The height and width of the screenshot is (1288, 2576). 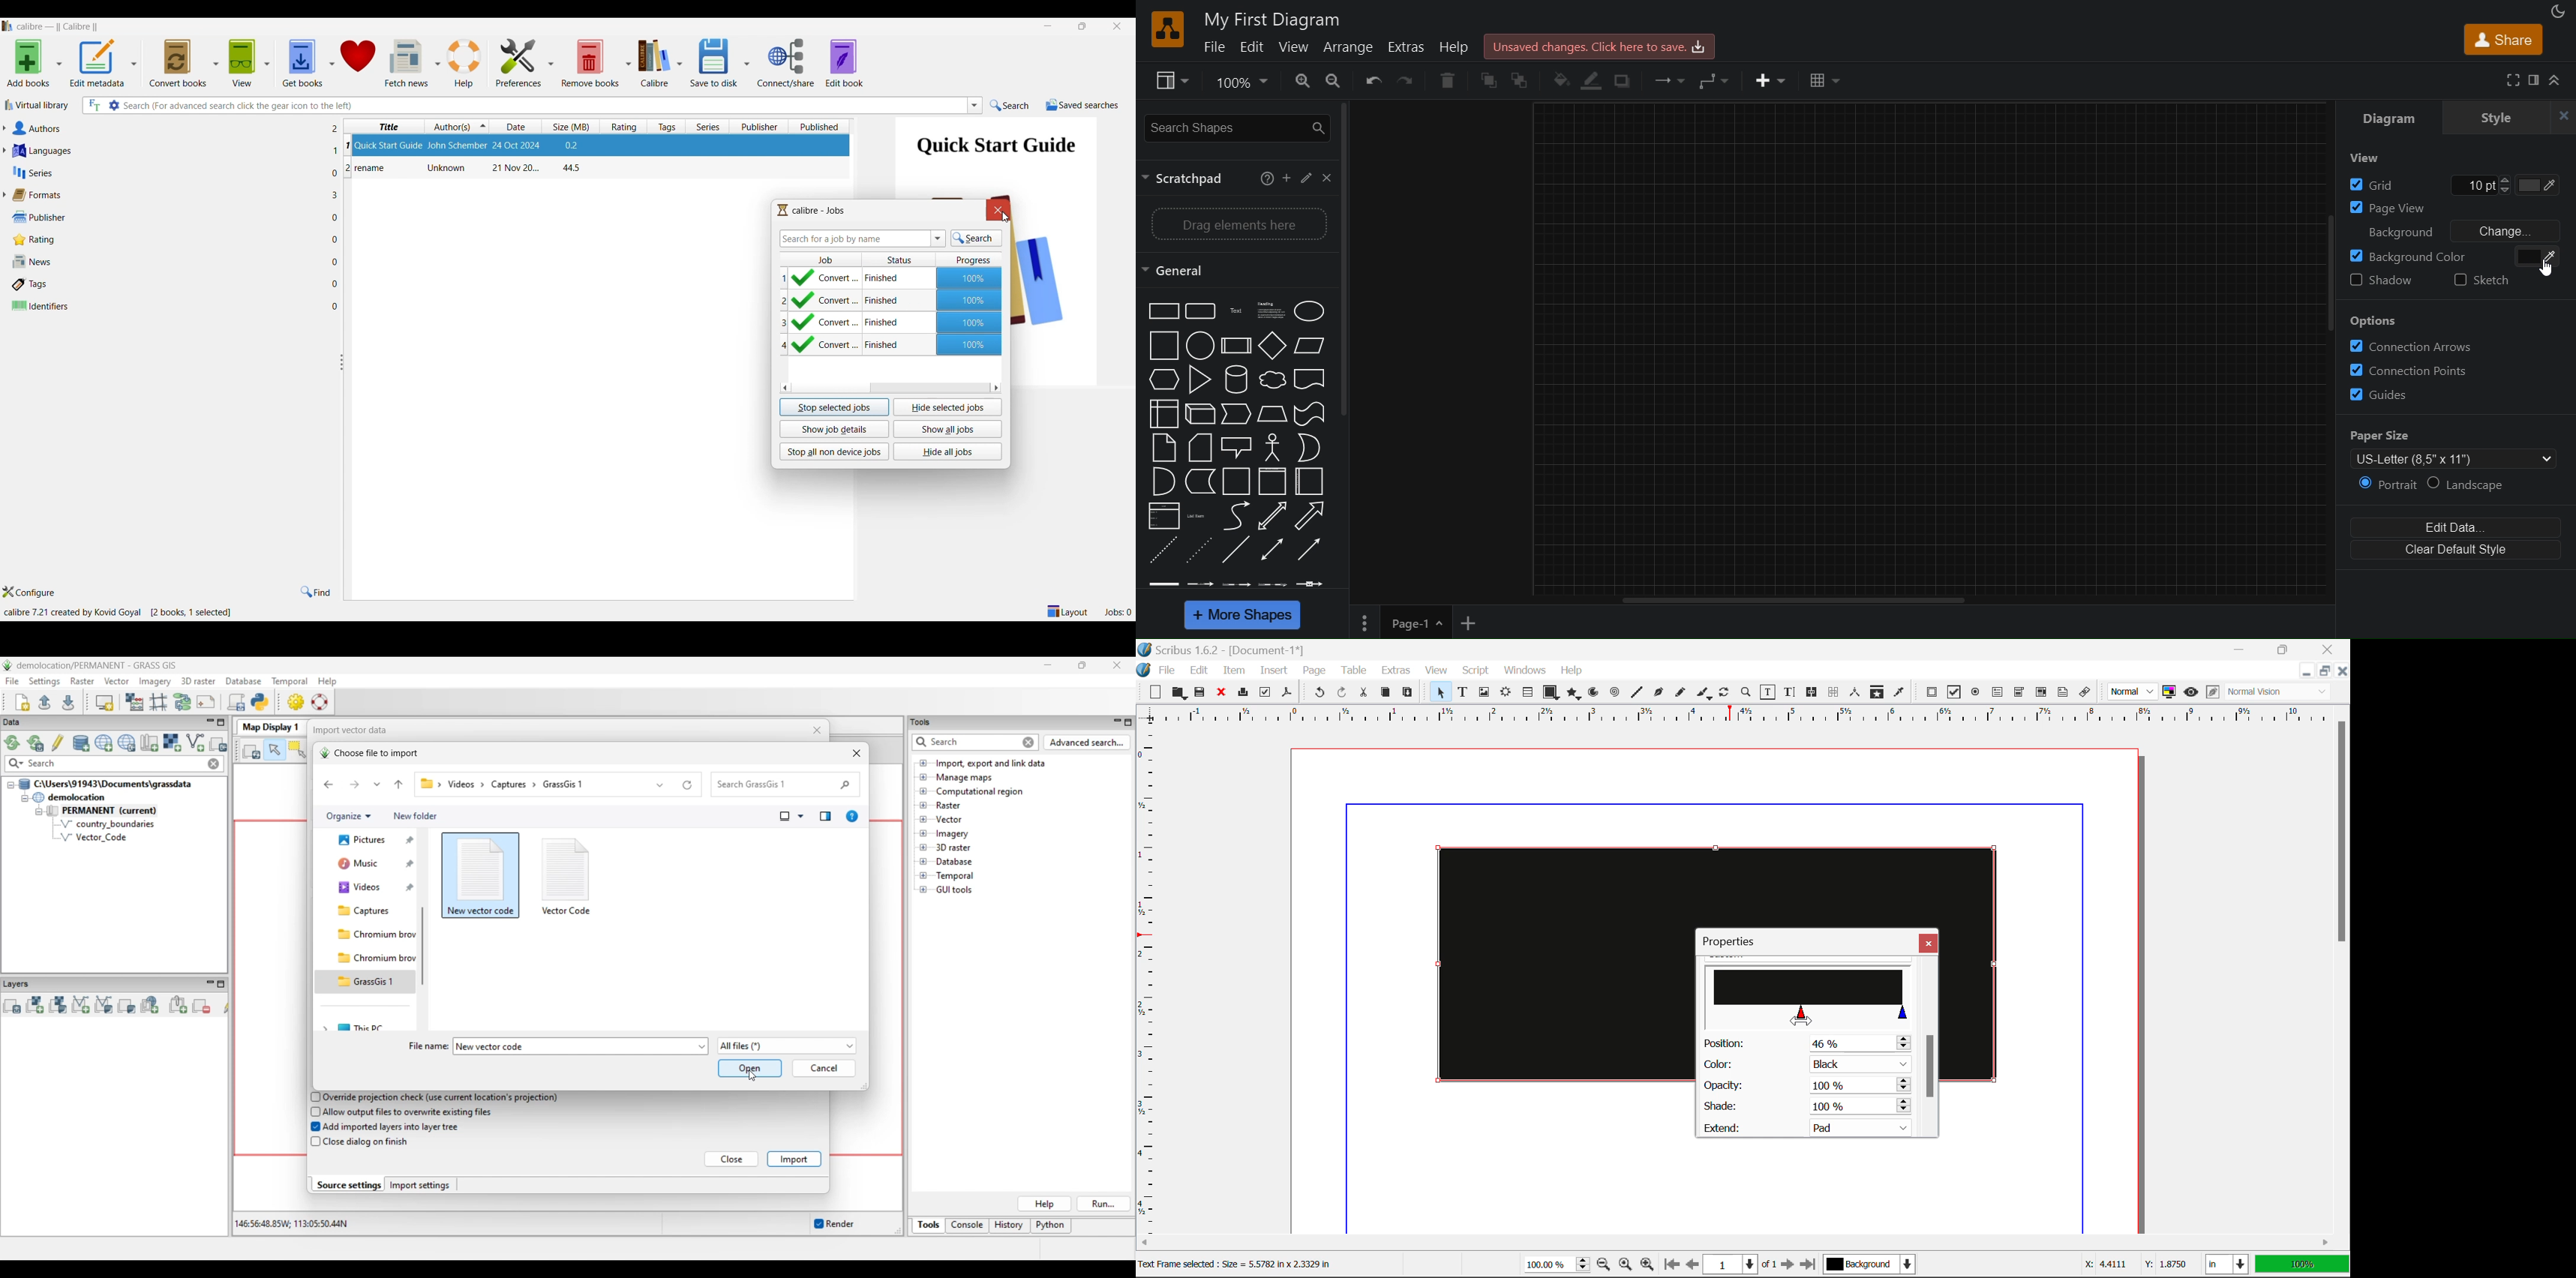 I want to click on Rotate, so click(x=1725, y=692).